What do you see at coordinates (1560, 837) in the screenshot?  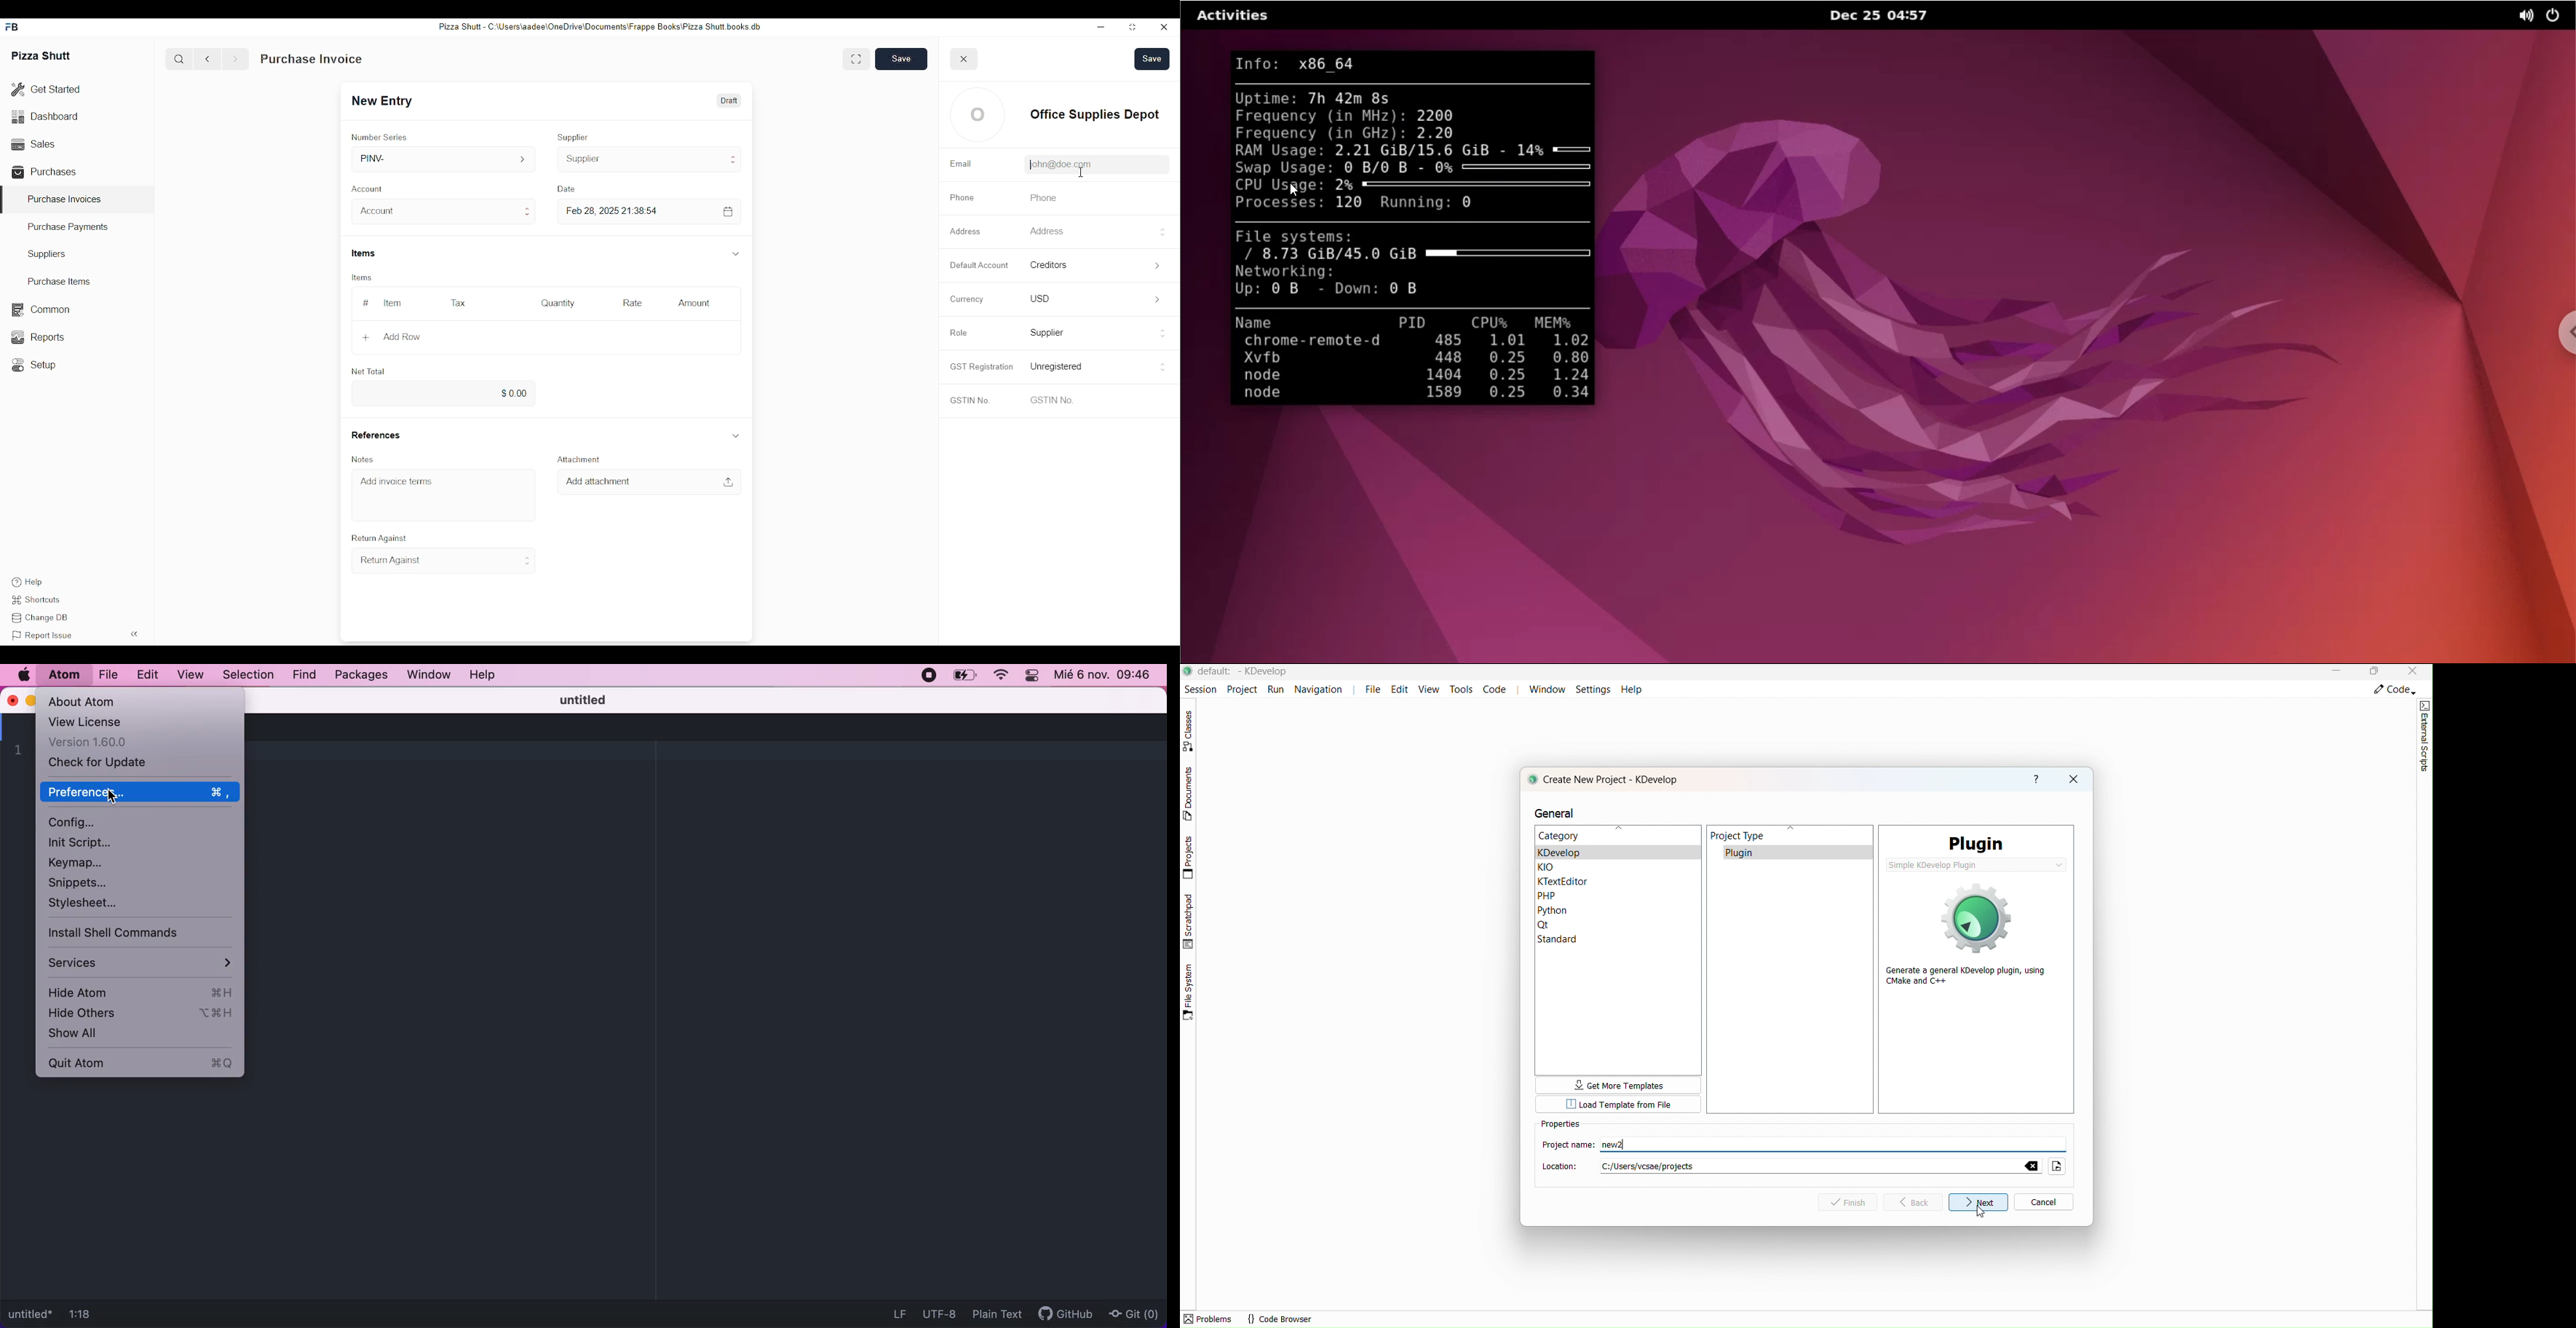 I see `Category` at bounding box center [1560, 837].